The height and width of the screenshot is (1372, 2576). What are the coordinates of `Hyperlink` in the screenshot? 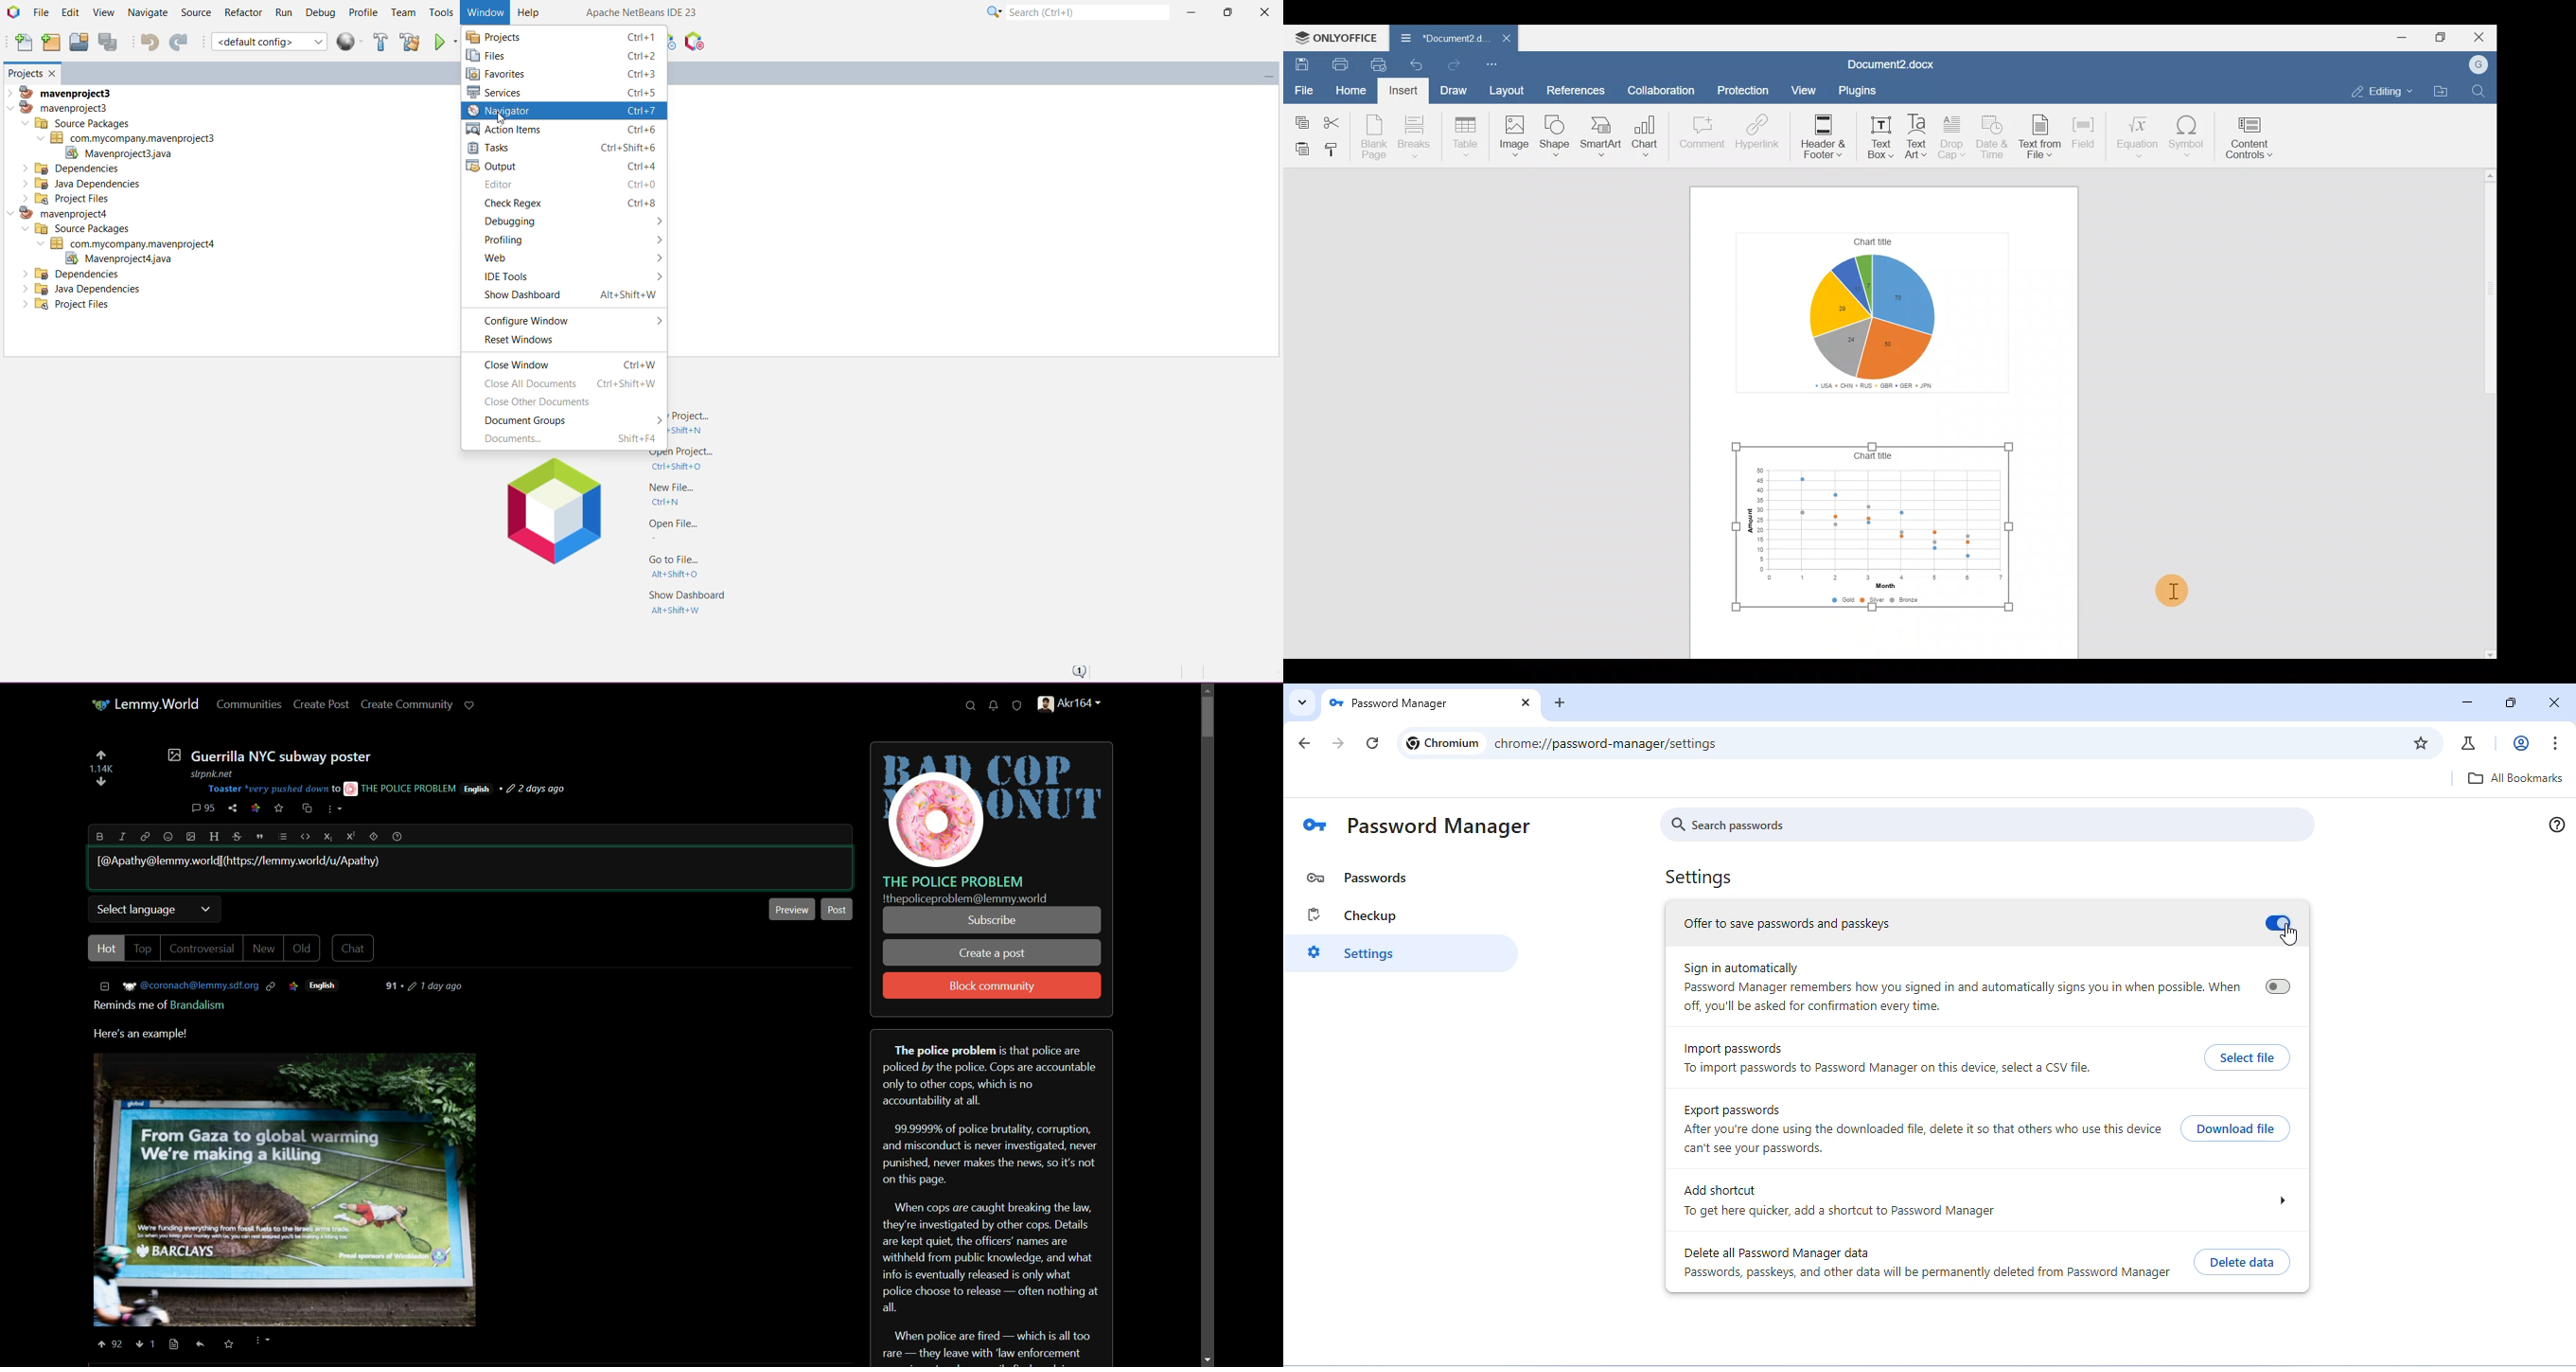 It's located at (1758, 134).